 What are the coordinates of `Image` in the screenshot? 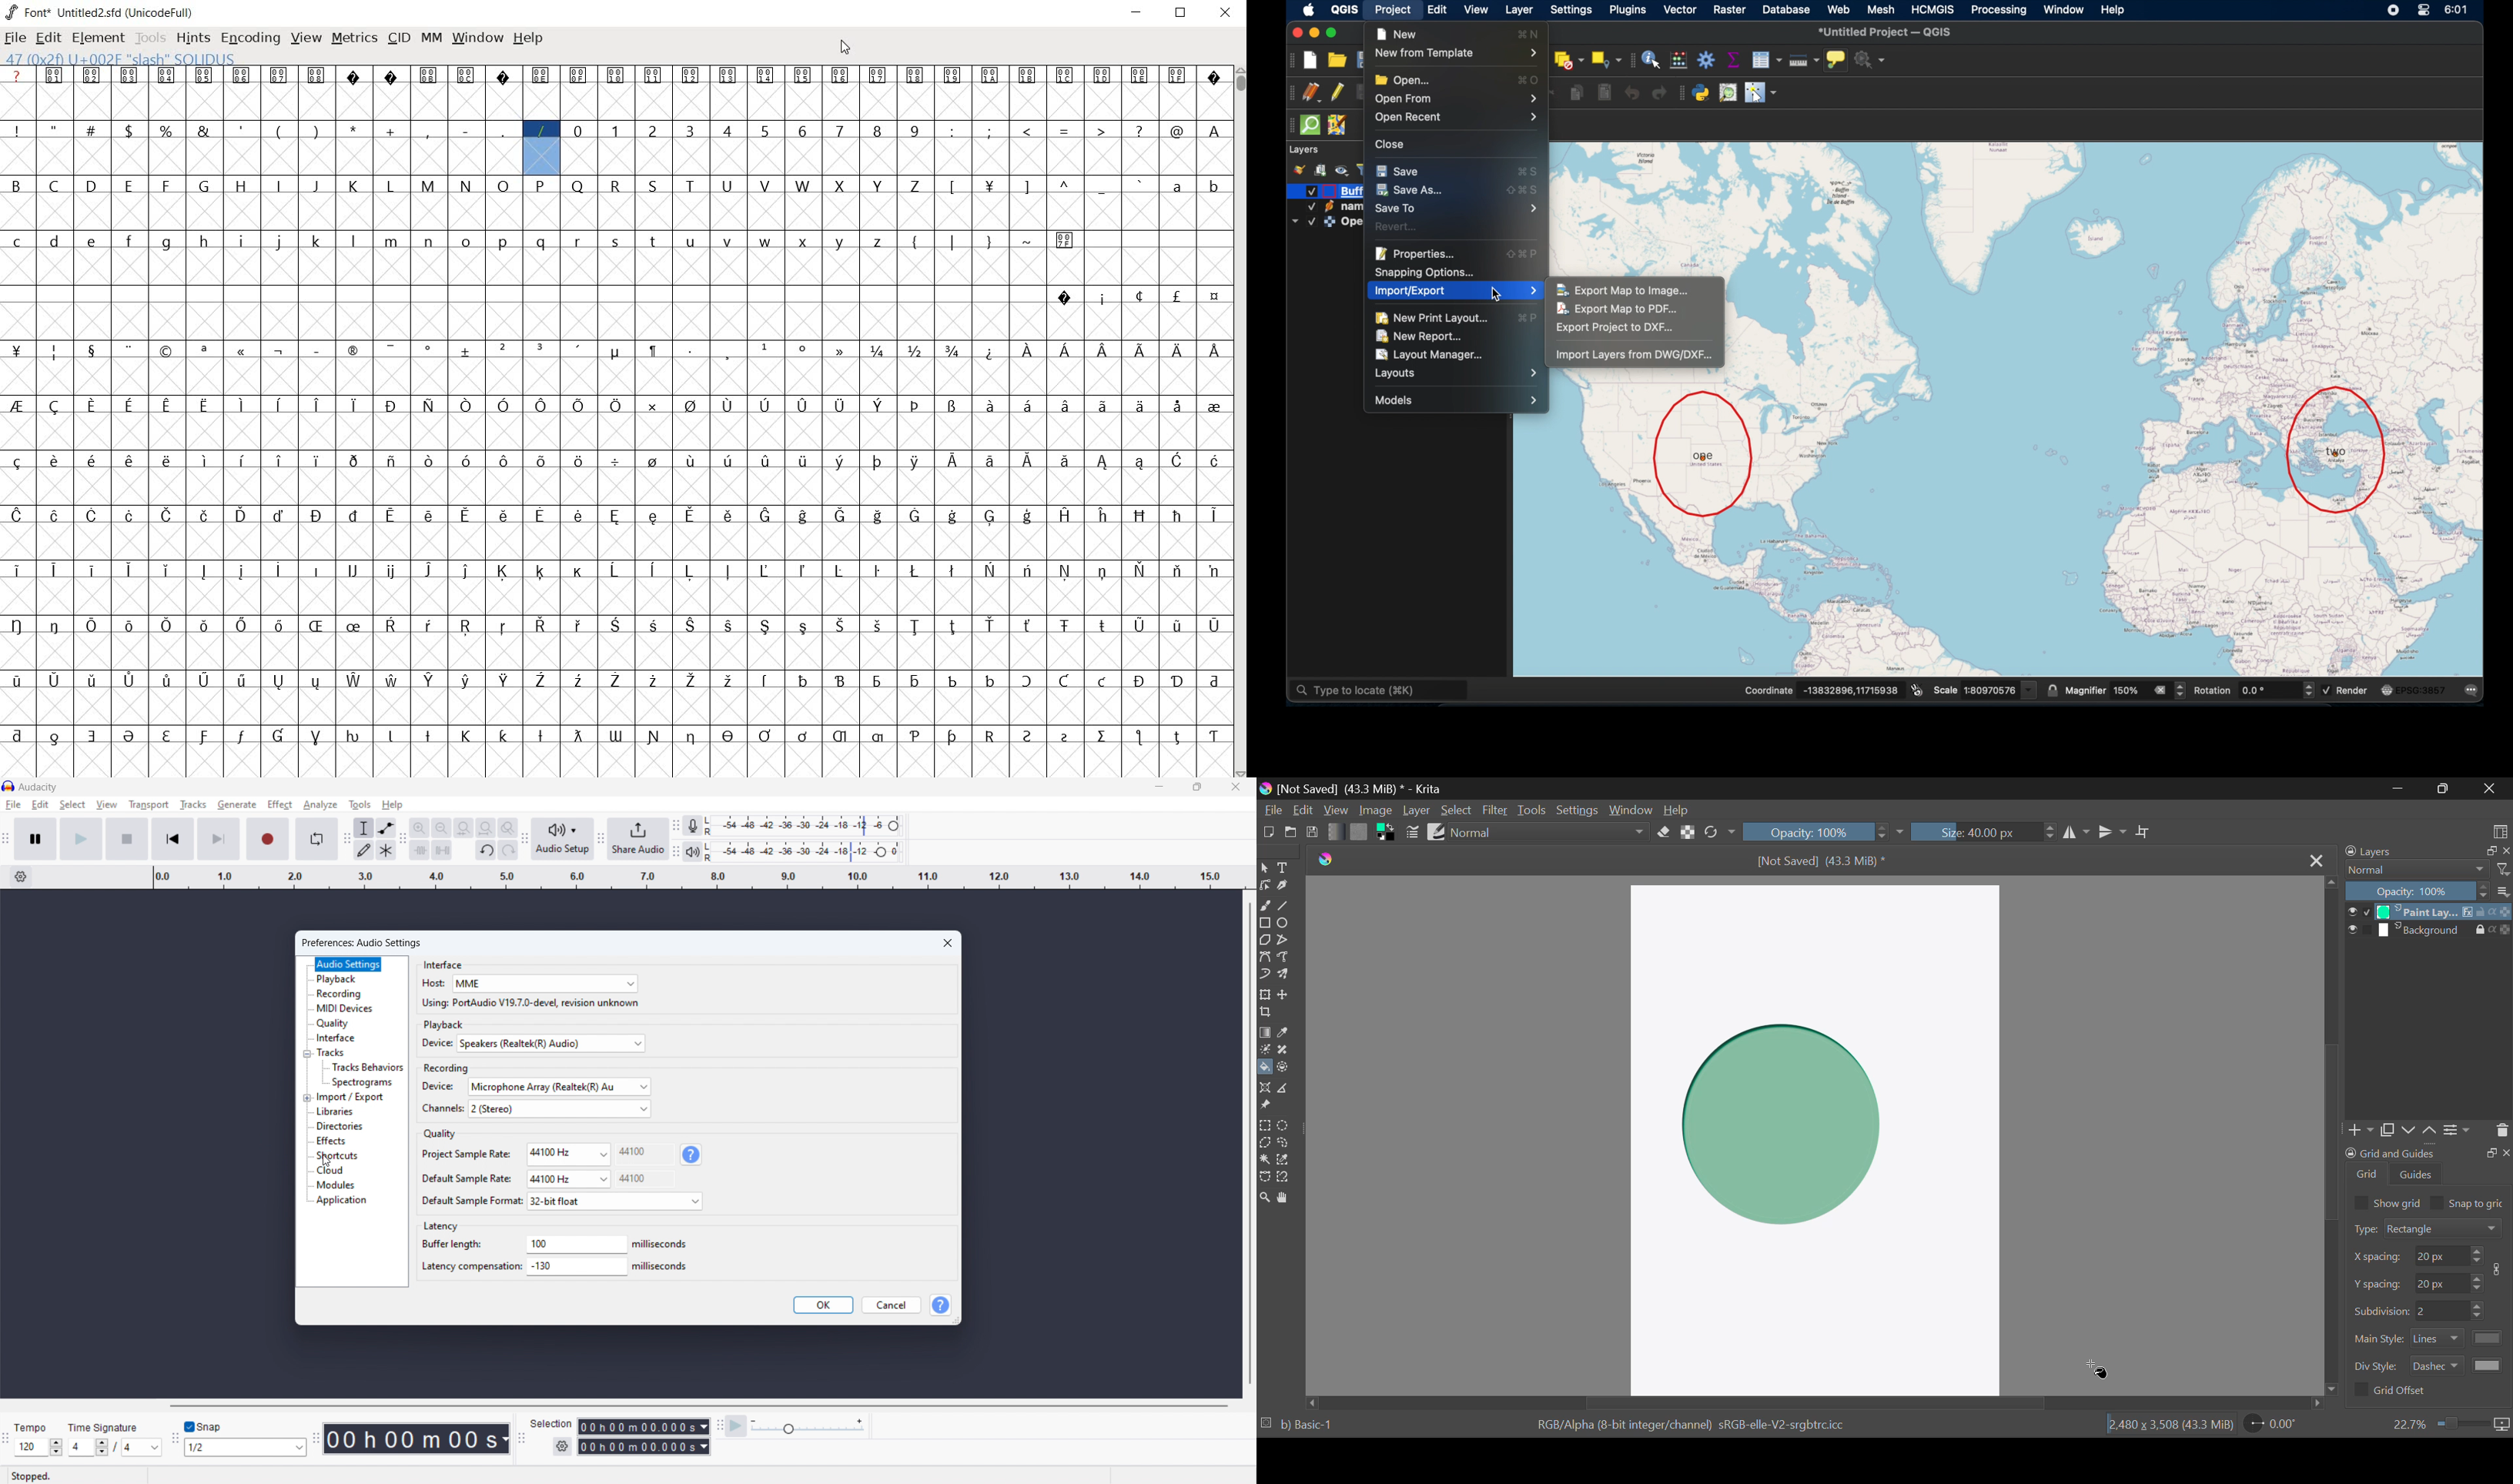 It's located at (1374, 811).